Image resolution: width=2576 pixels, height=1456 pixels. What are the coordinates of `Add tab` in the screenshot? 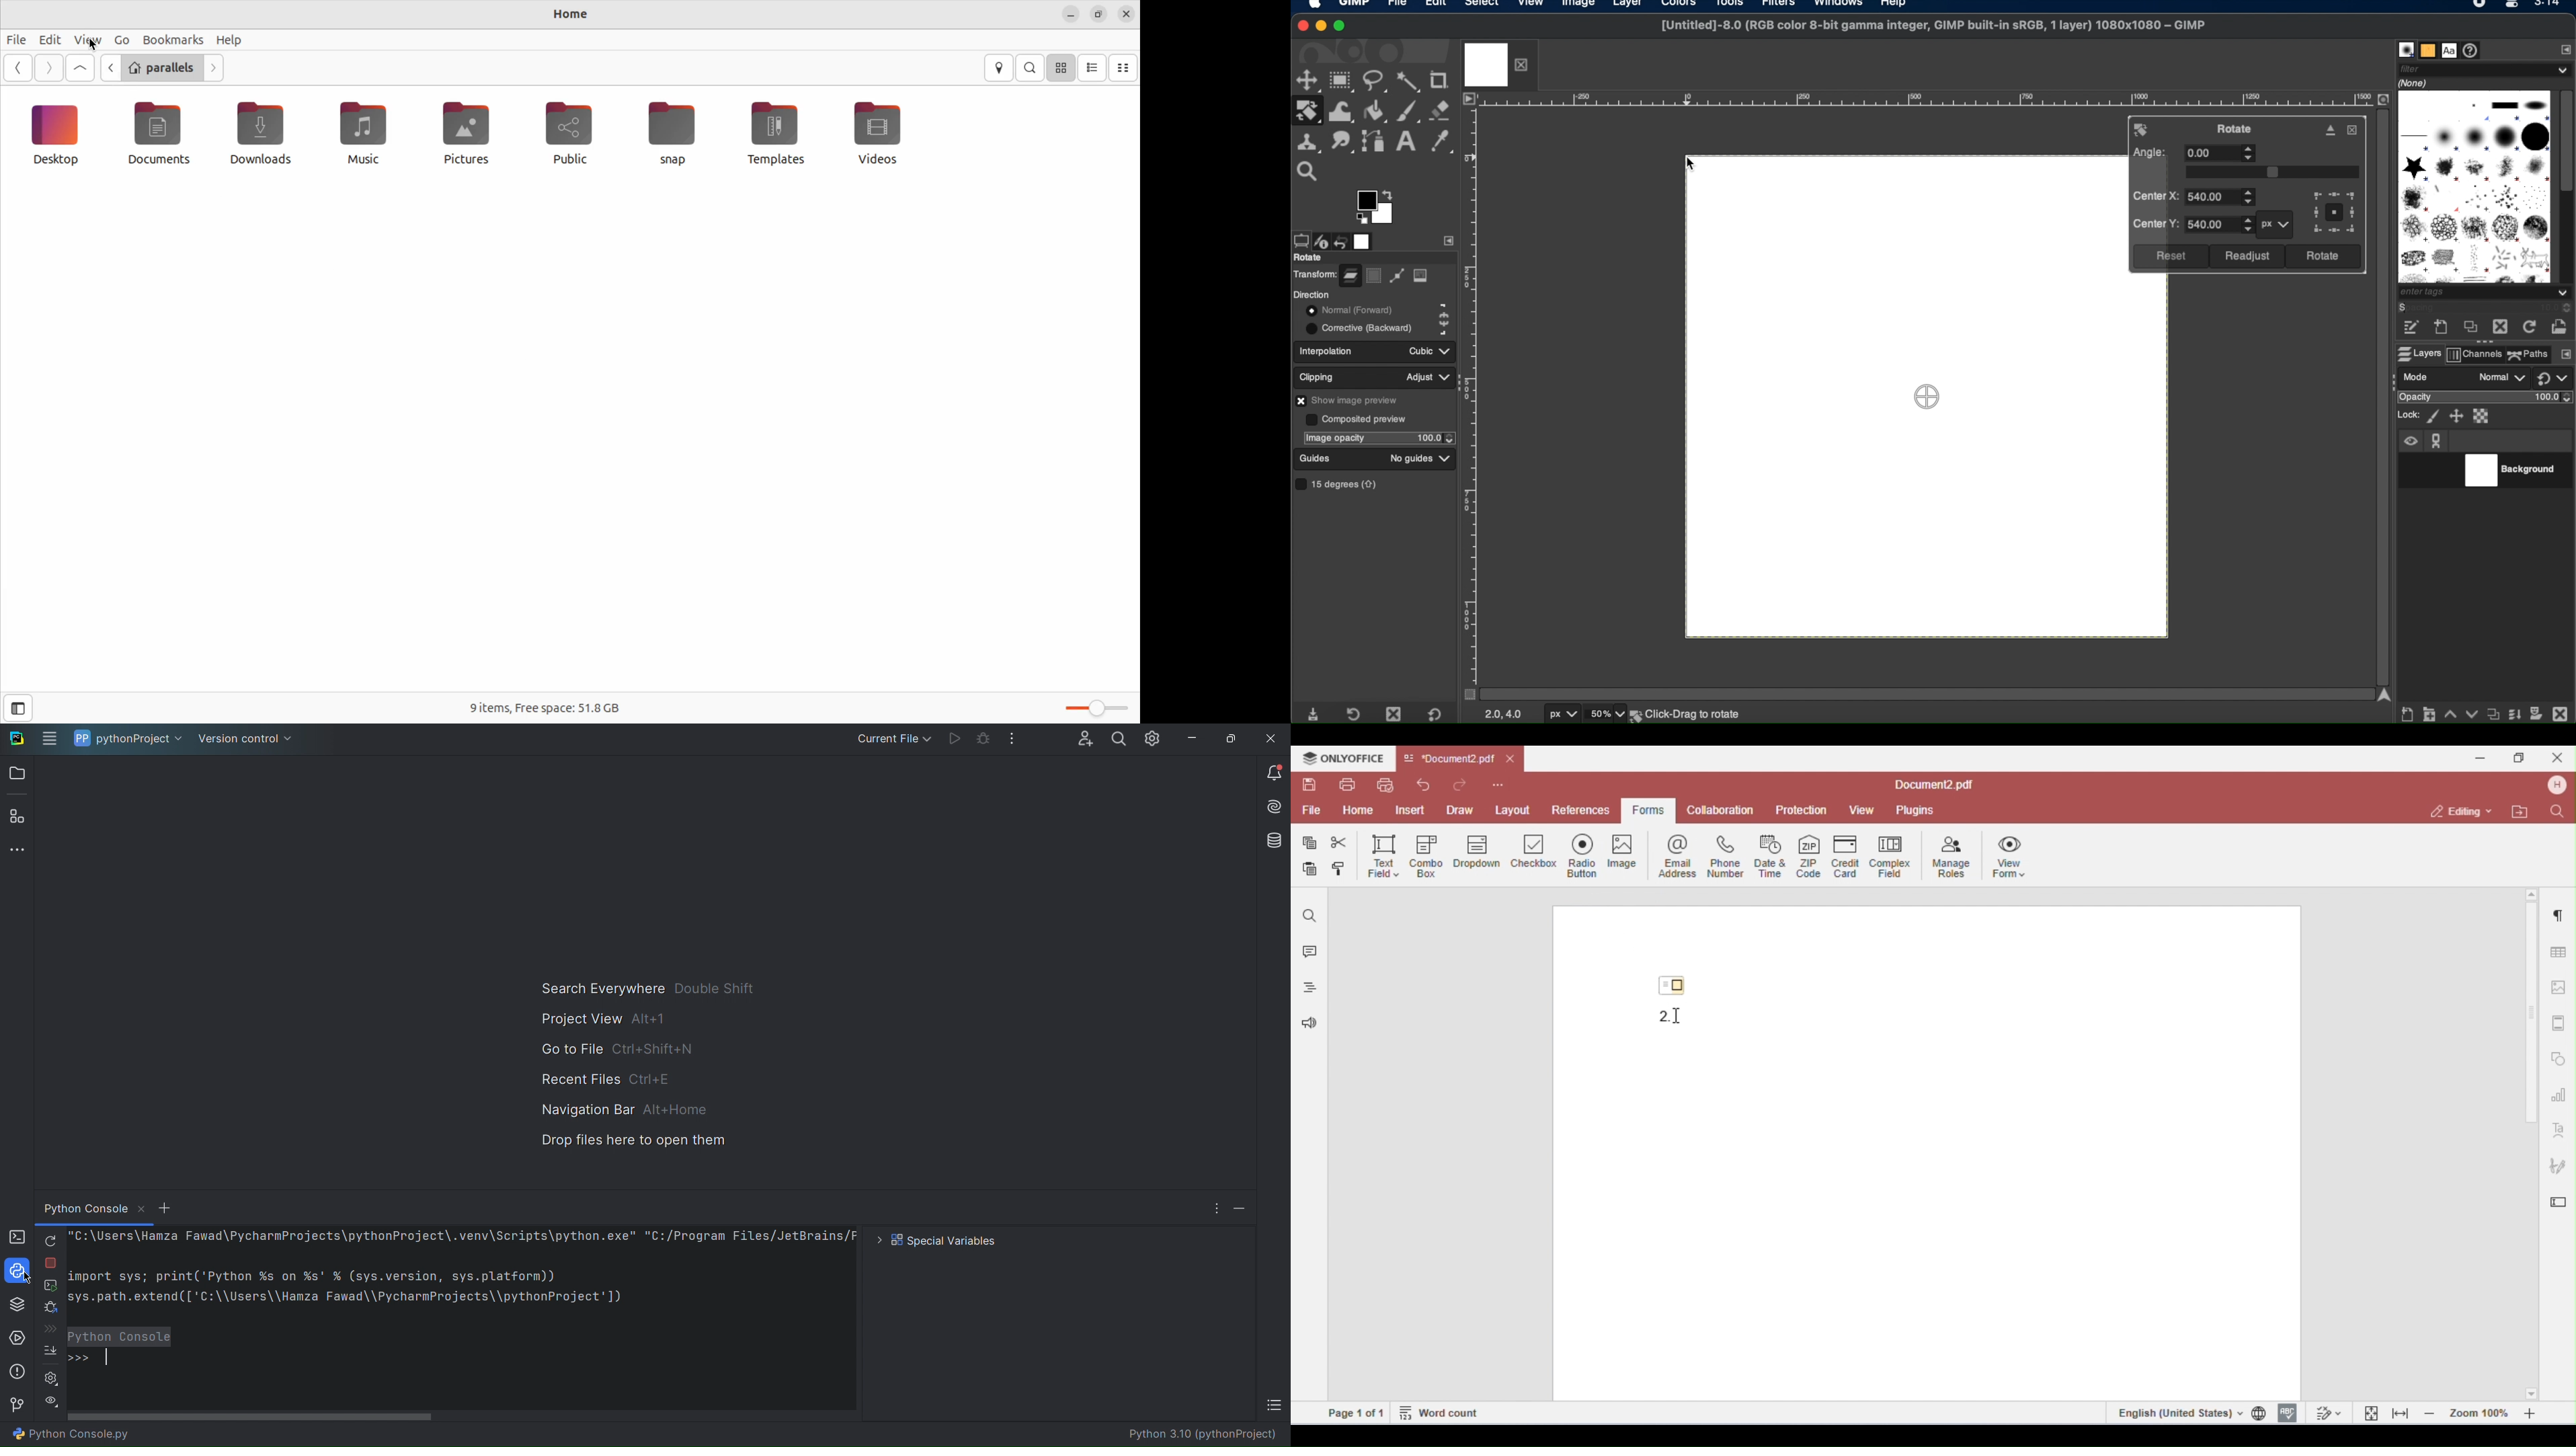 It's located at (166, 1208).